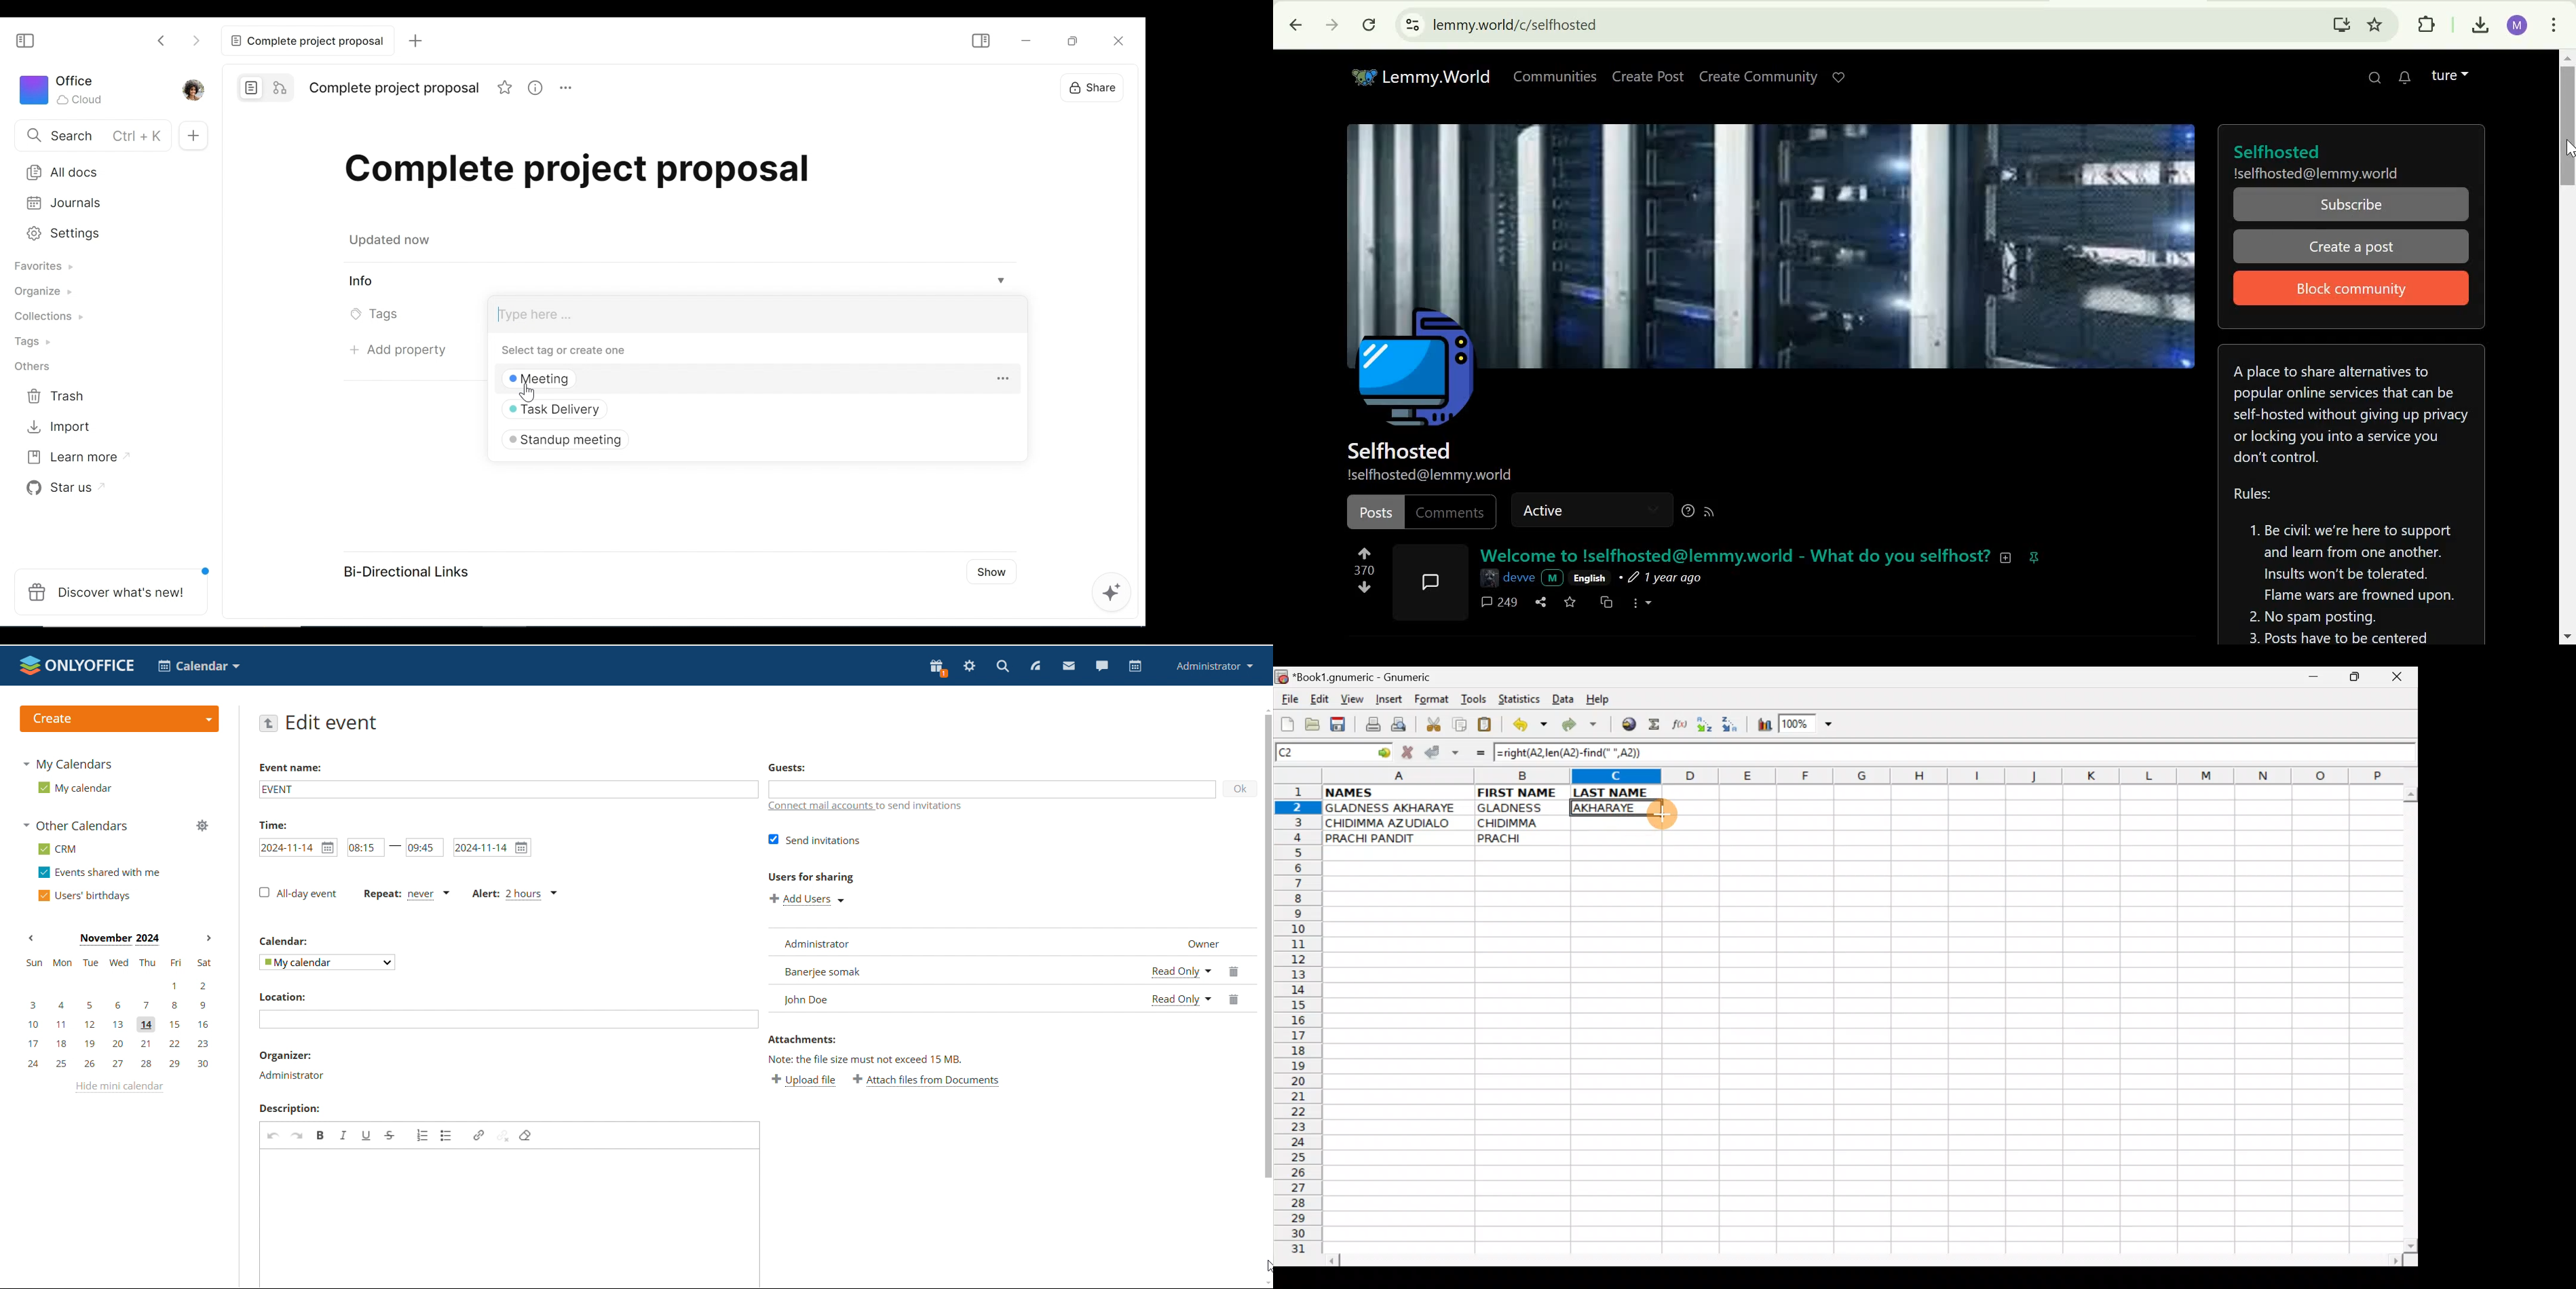 The image size is (2576, 1316). Describe the element at coordinates (2518, 26) in the screenshot. I see `Google account` at that location.